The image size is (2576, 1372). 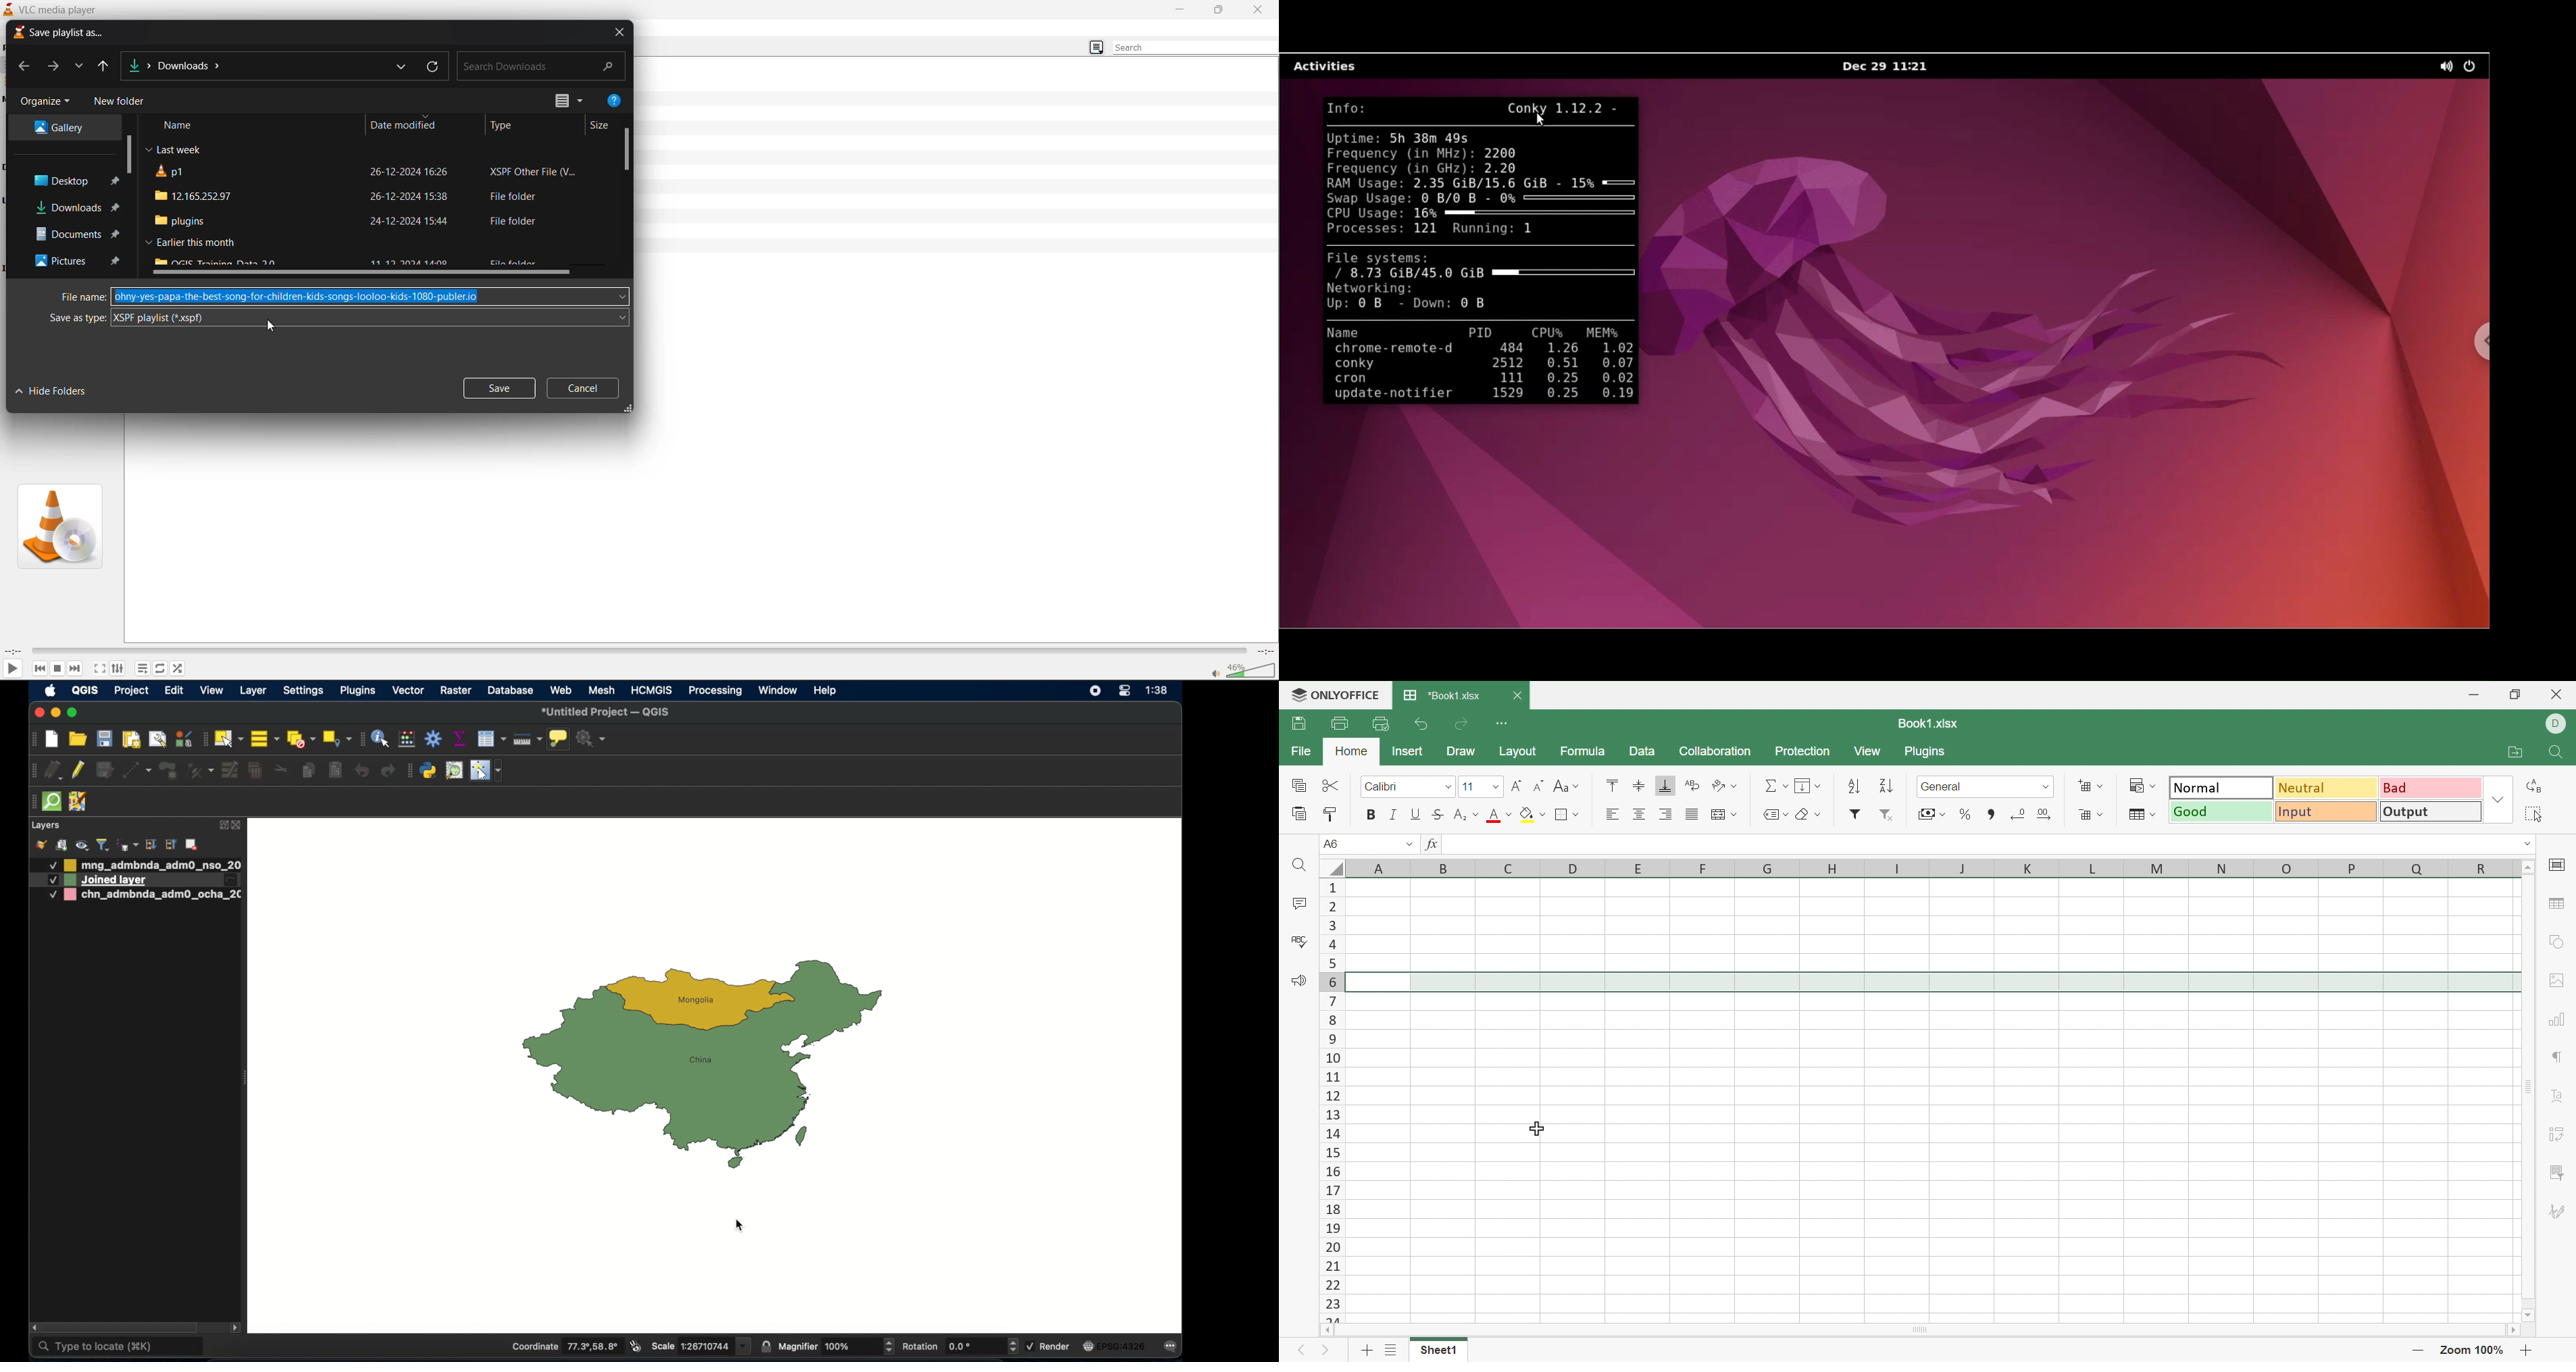 I want to click on paste features, so click(x=337, y=771).